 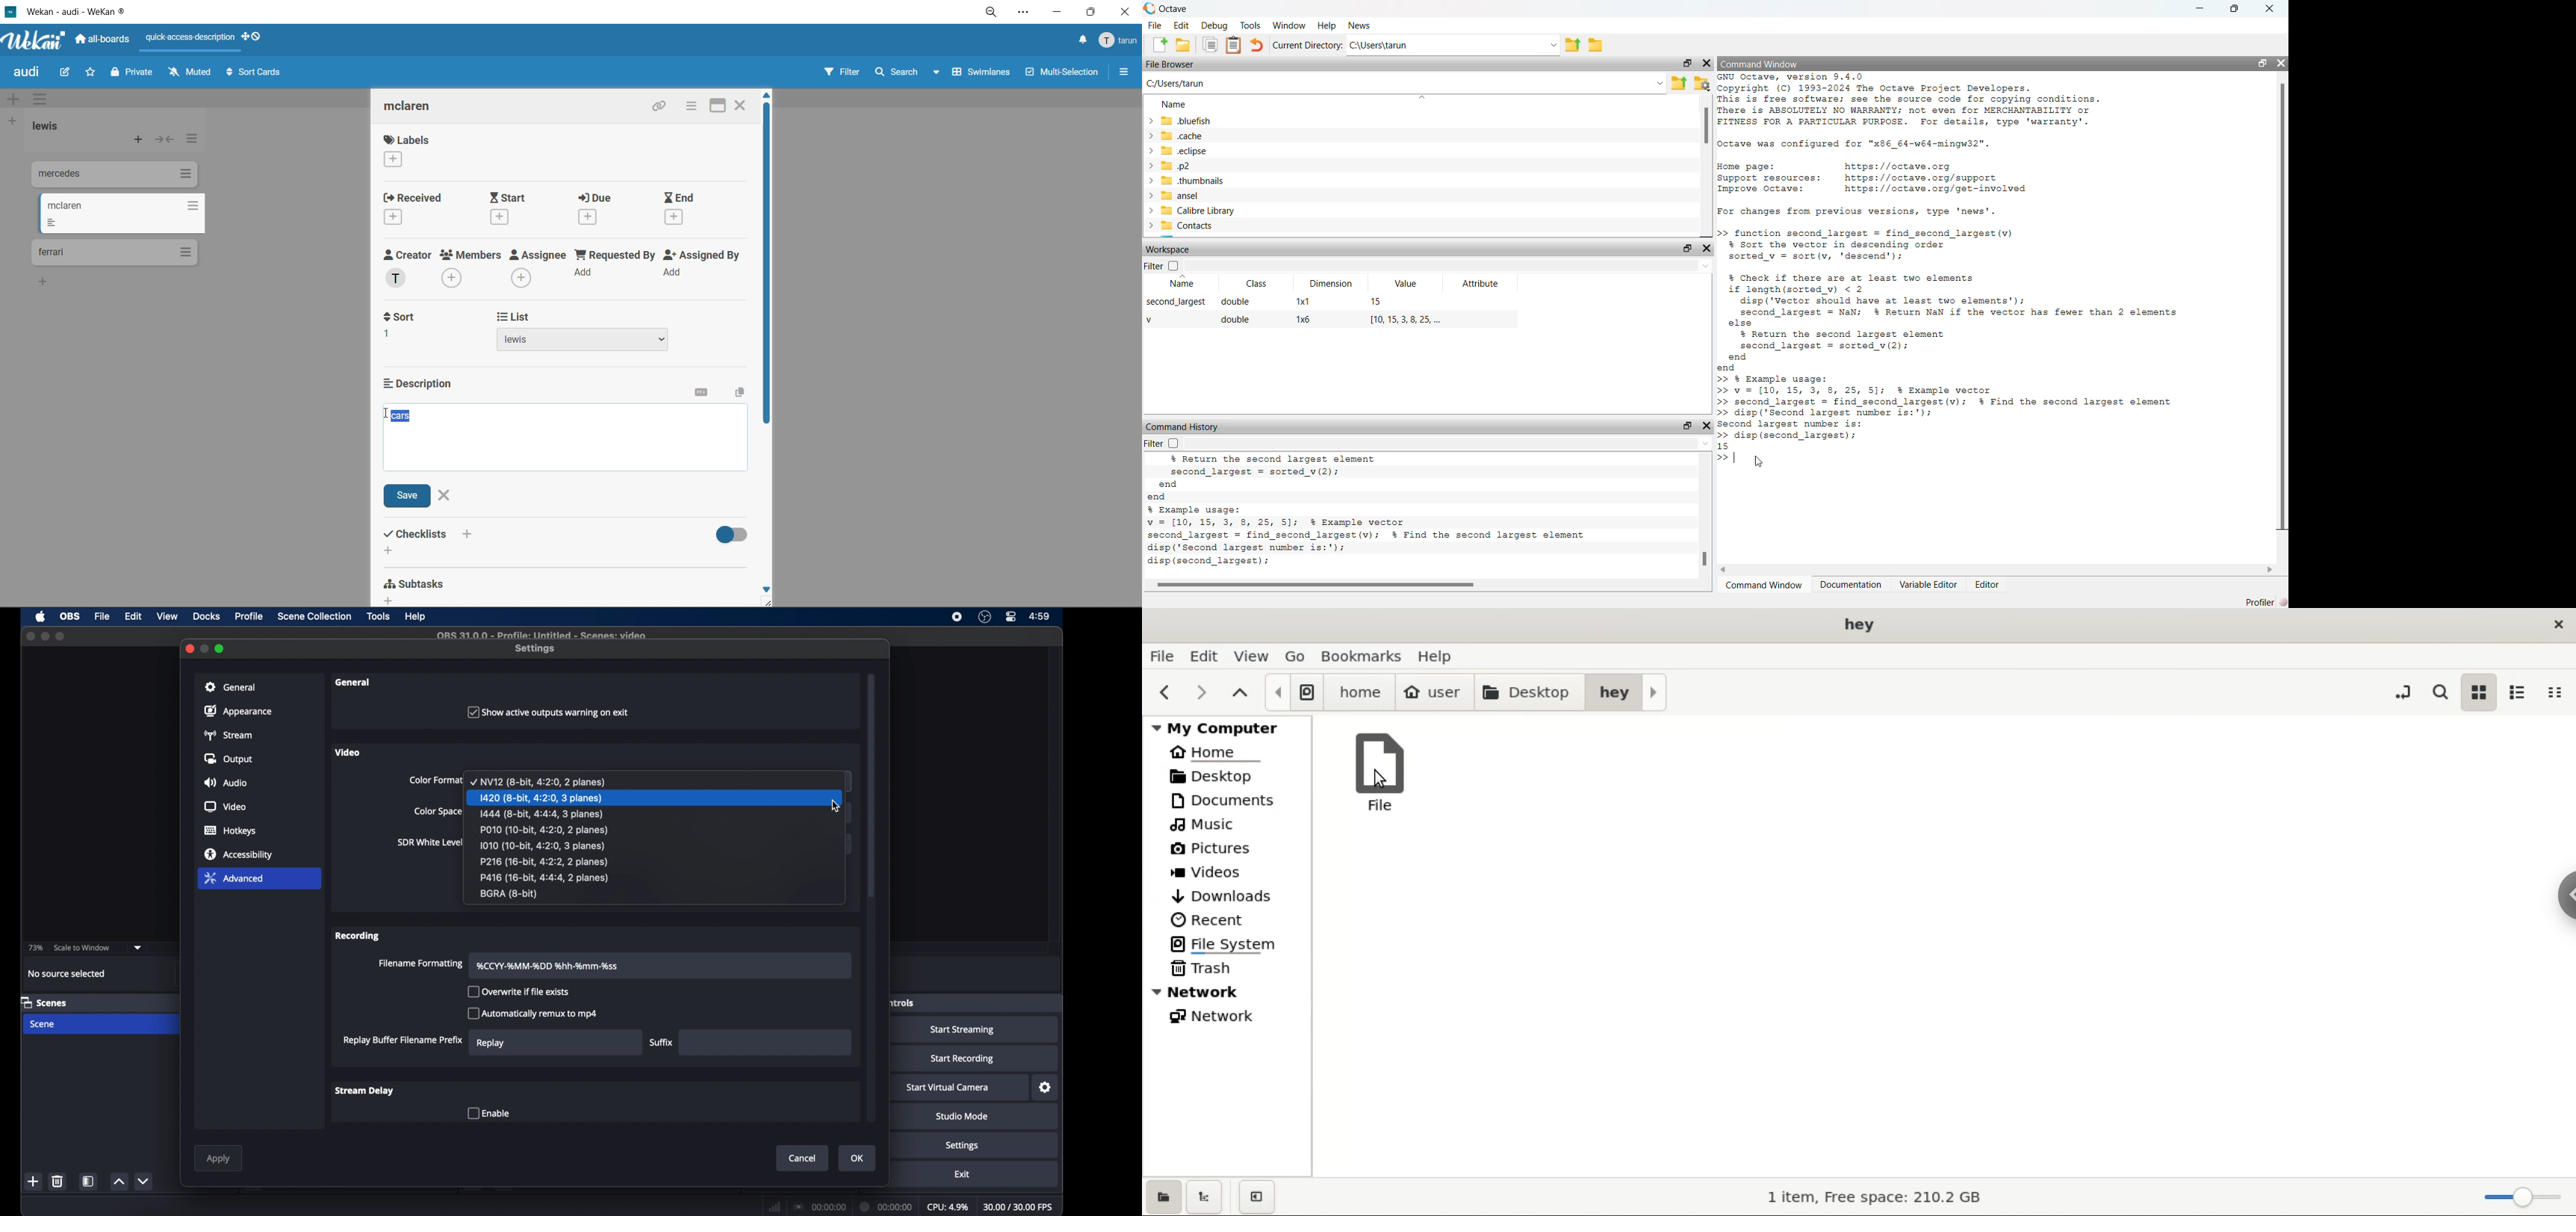 What do you see at coordinates (61, 636) in the screenshot?
I see `maximize` at bounding box center [61, 636].